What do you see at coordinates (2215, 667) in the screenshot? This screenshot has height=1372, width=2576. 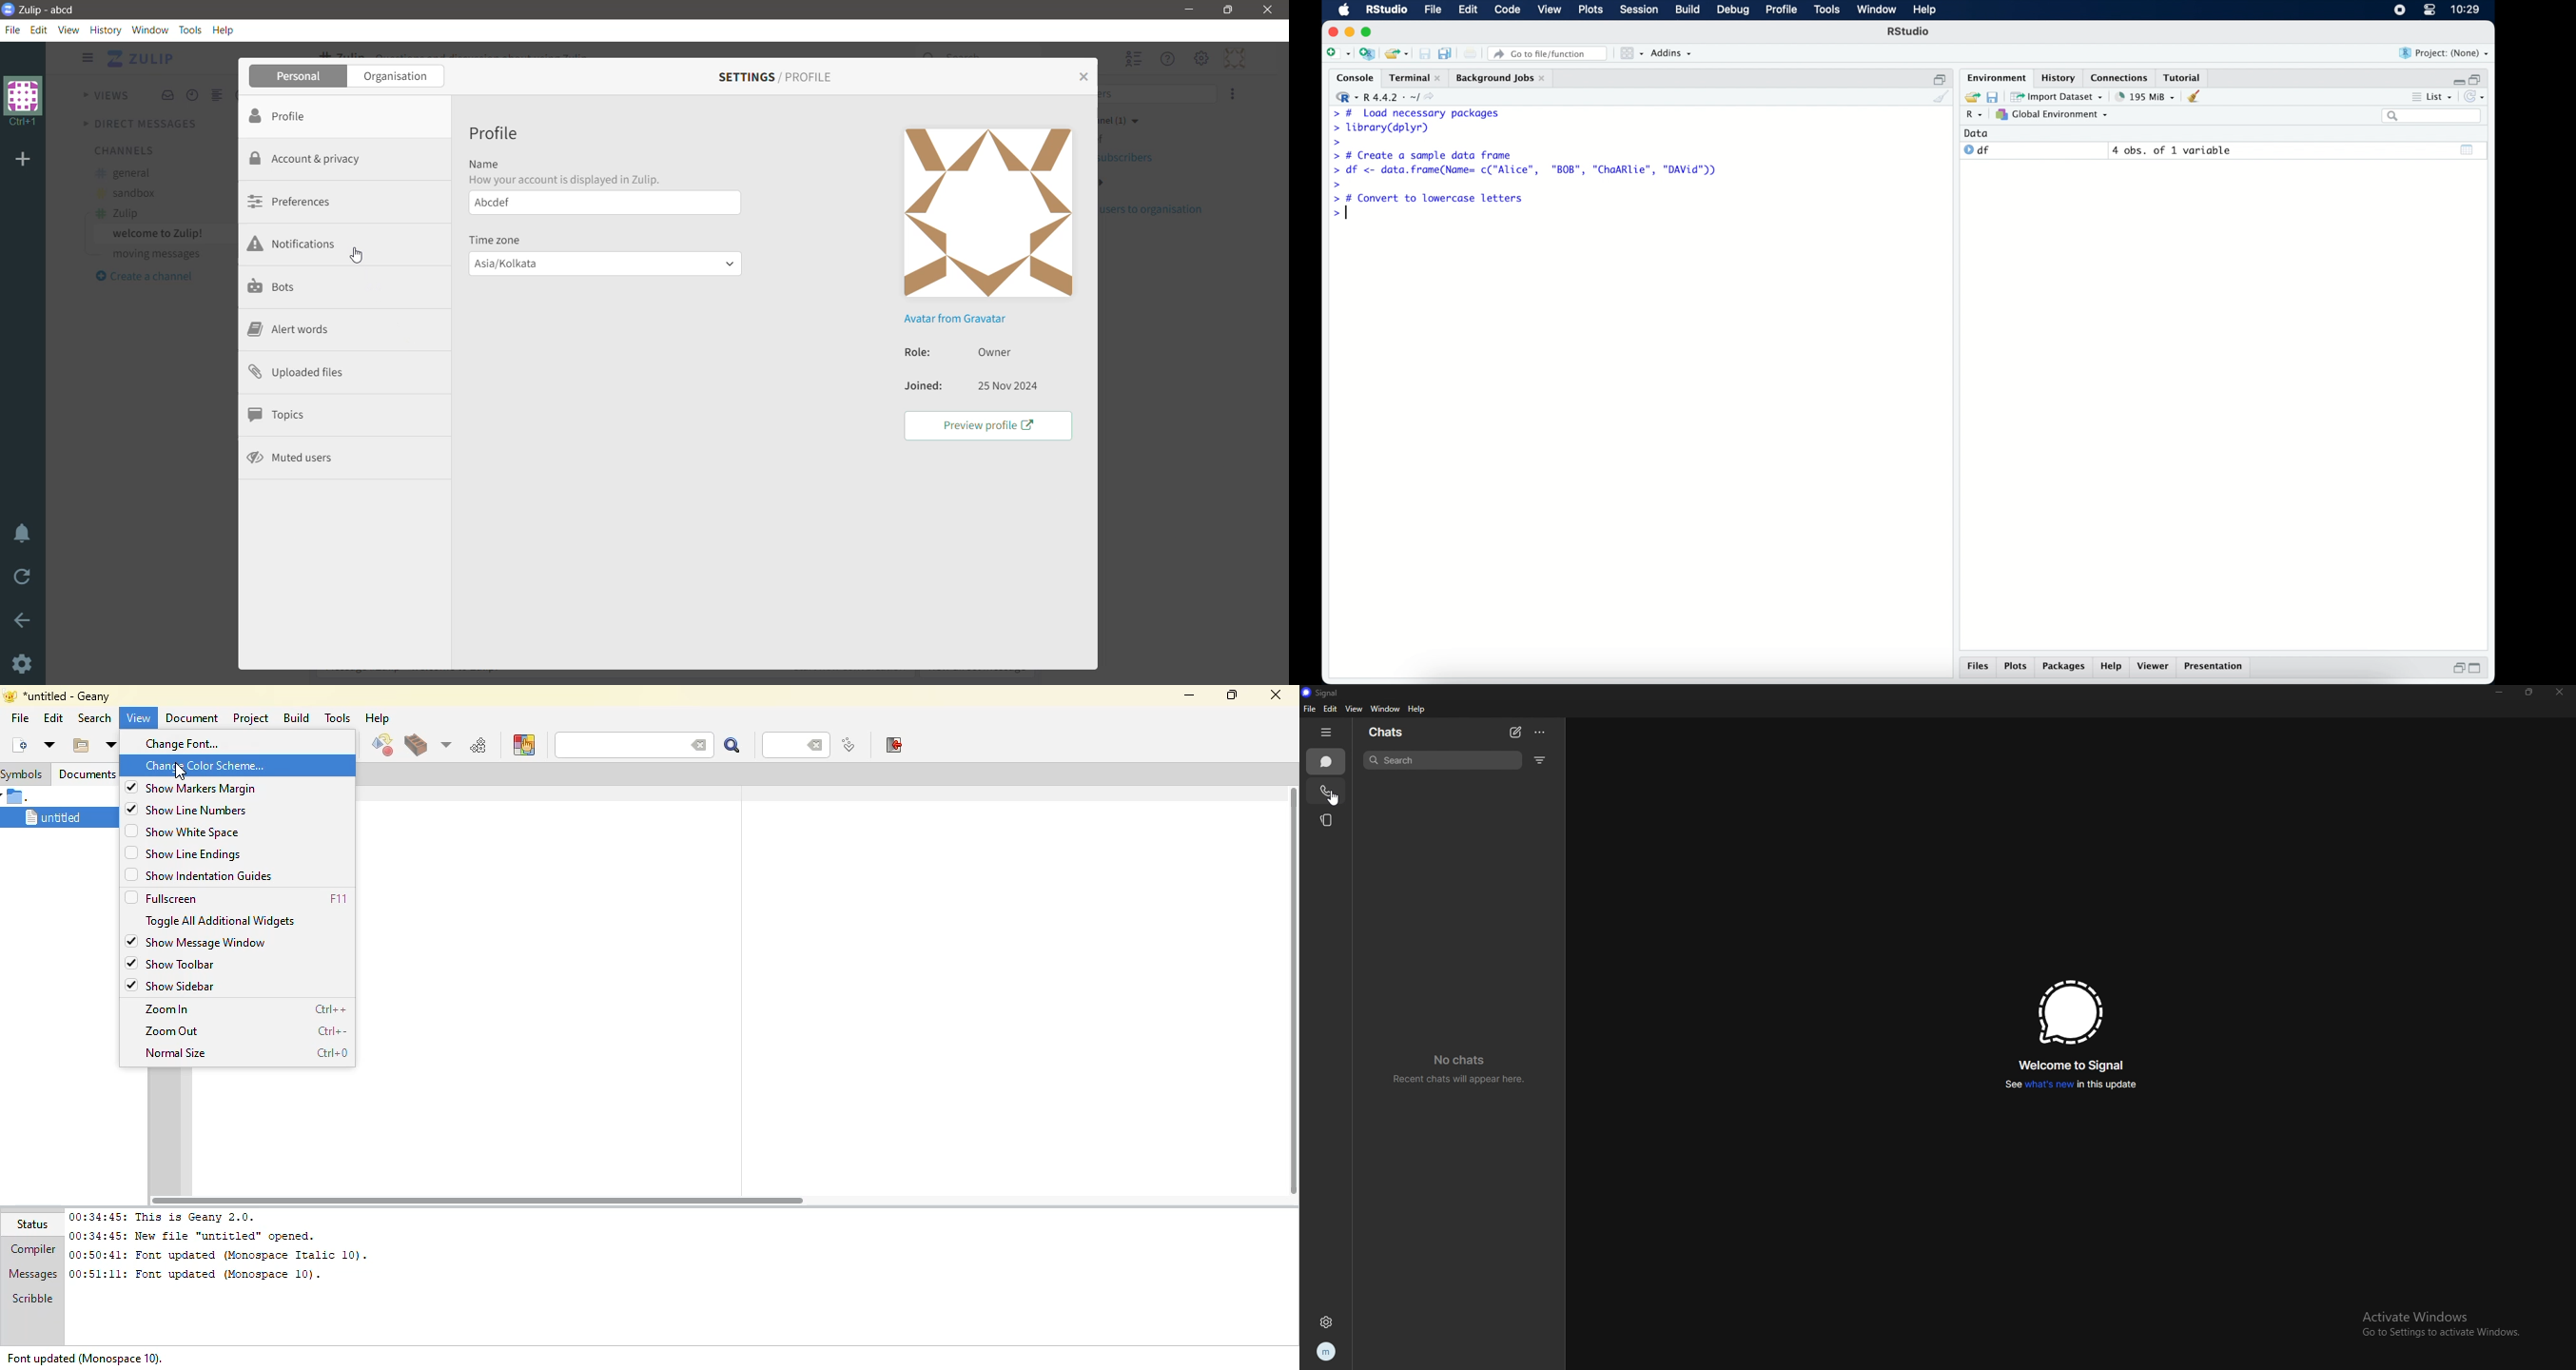 I see `presentation` at bounding box center [2215, 667].